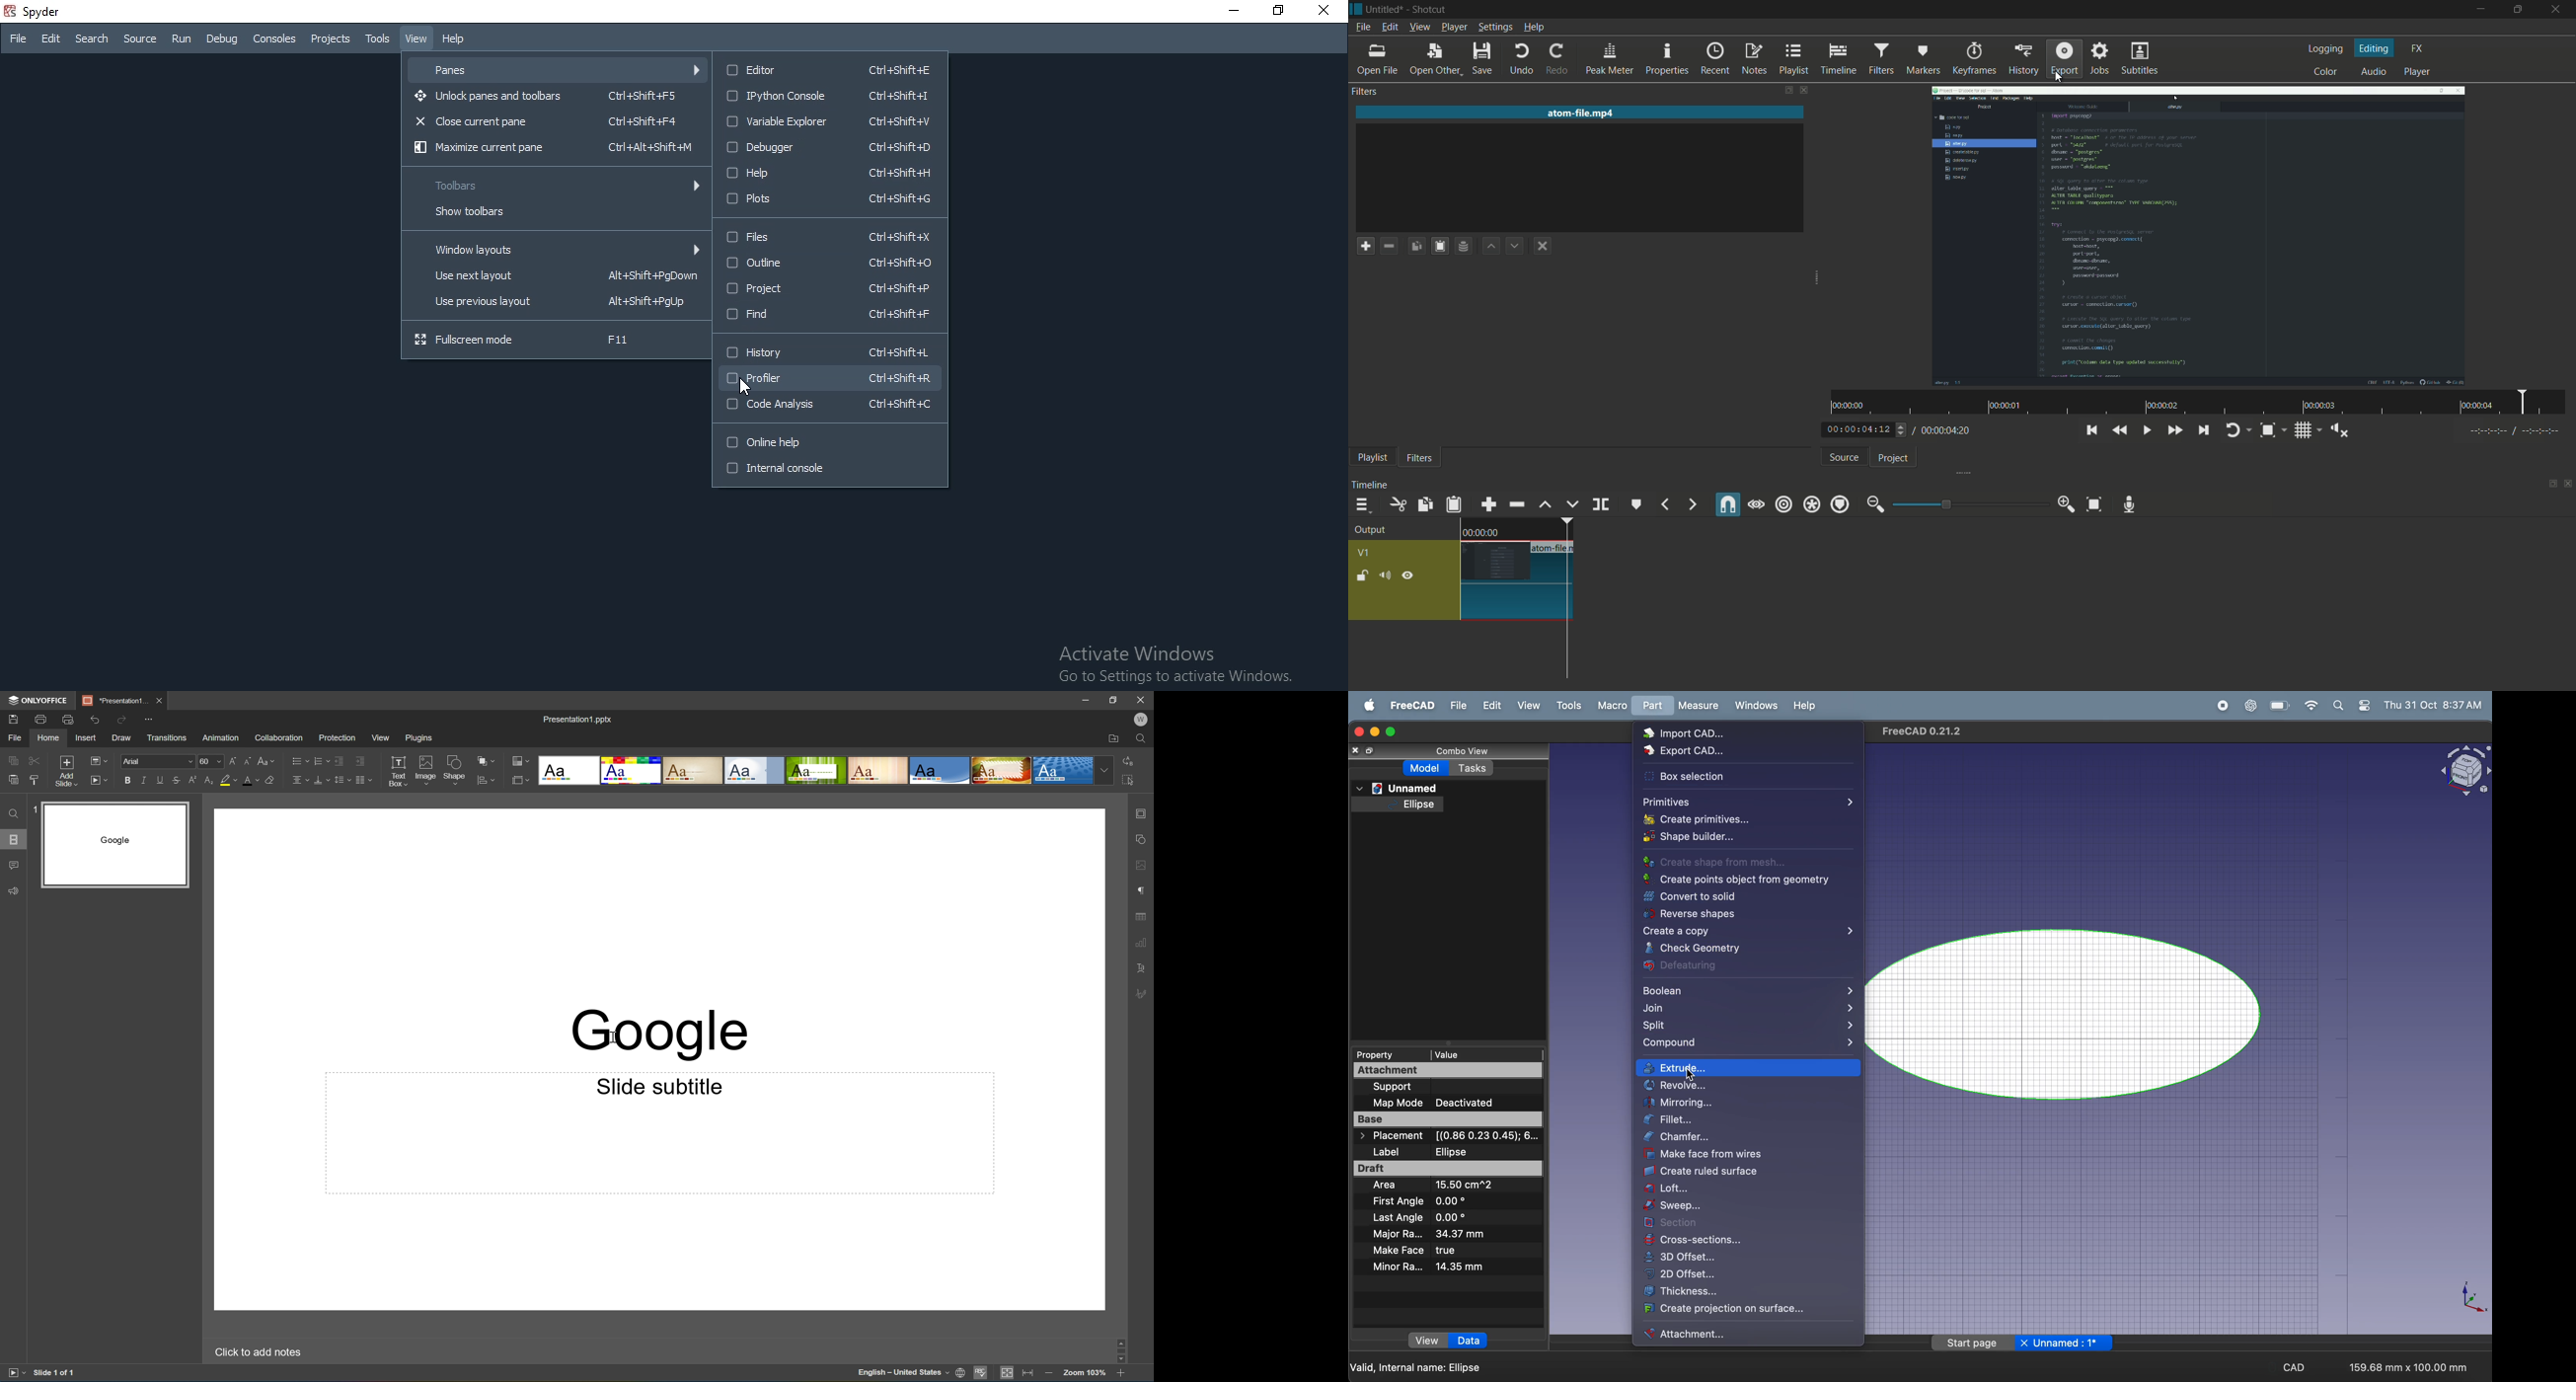 The width and height of the screenshot is (2576, 1400). What do you see at coordinates (1561, 60) in the screenshot?
I see `redo` at bounding box center [1561, 60].